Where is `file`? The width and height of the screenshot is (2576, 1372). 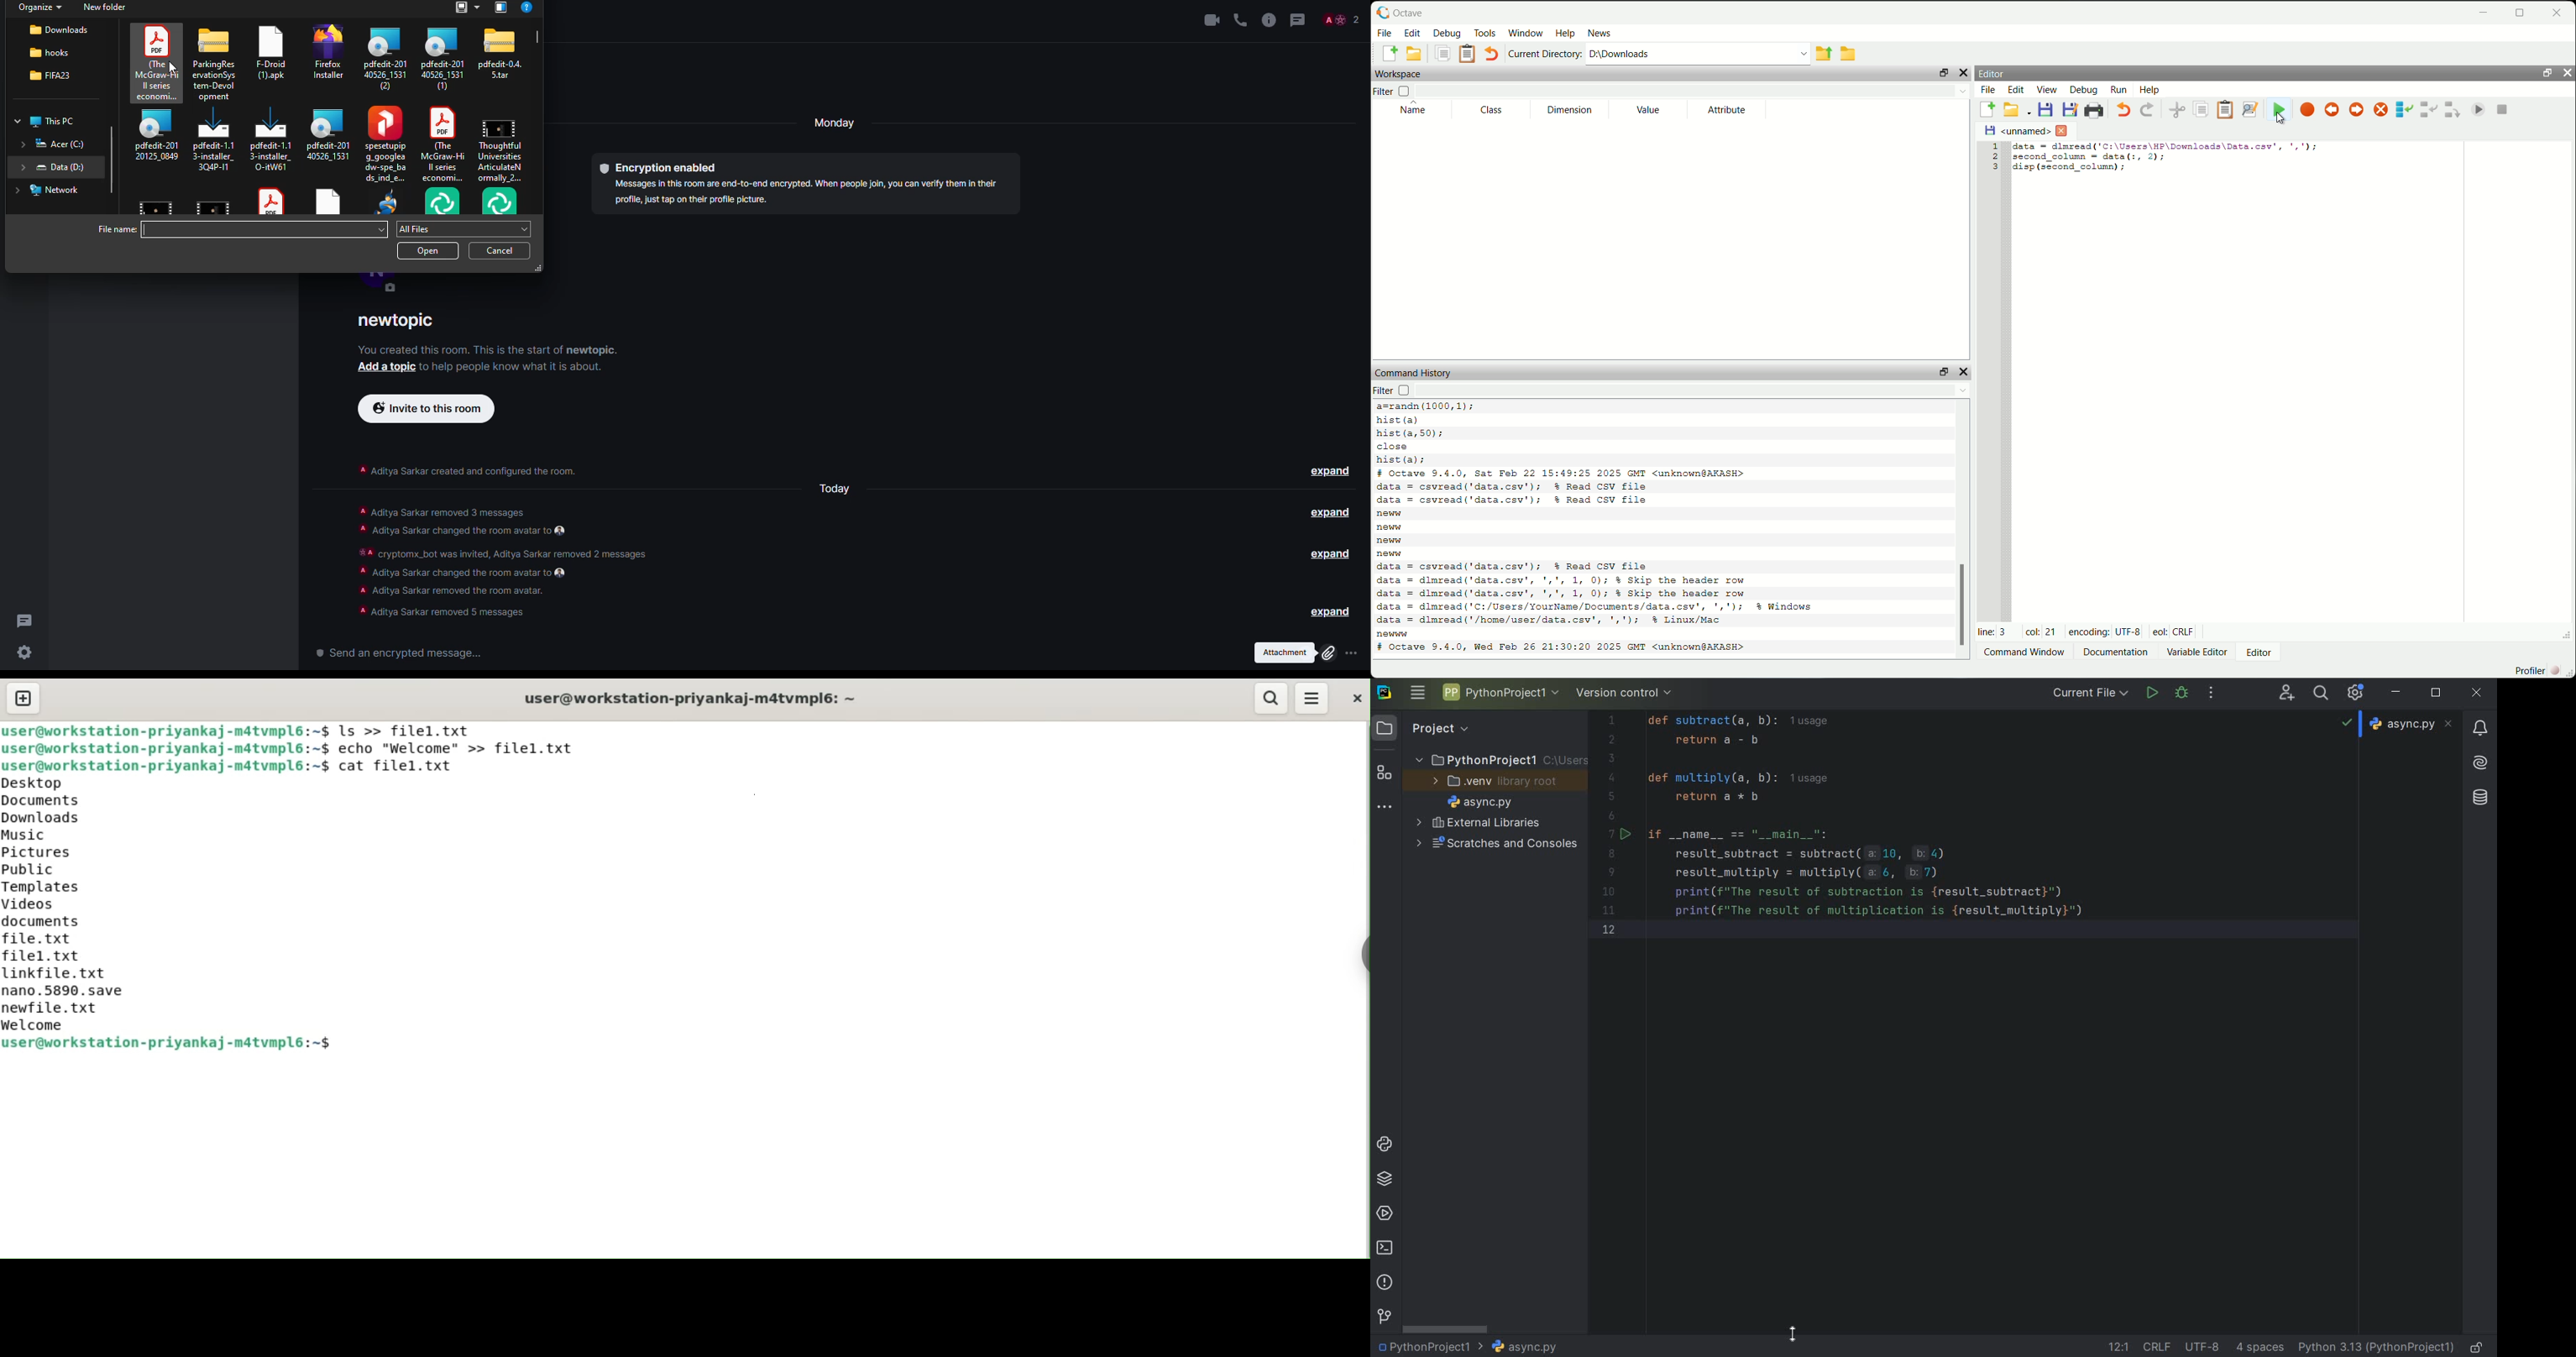 file is located at coordinates (1987, 91).